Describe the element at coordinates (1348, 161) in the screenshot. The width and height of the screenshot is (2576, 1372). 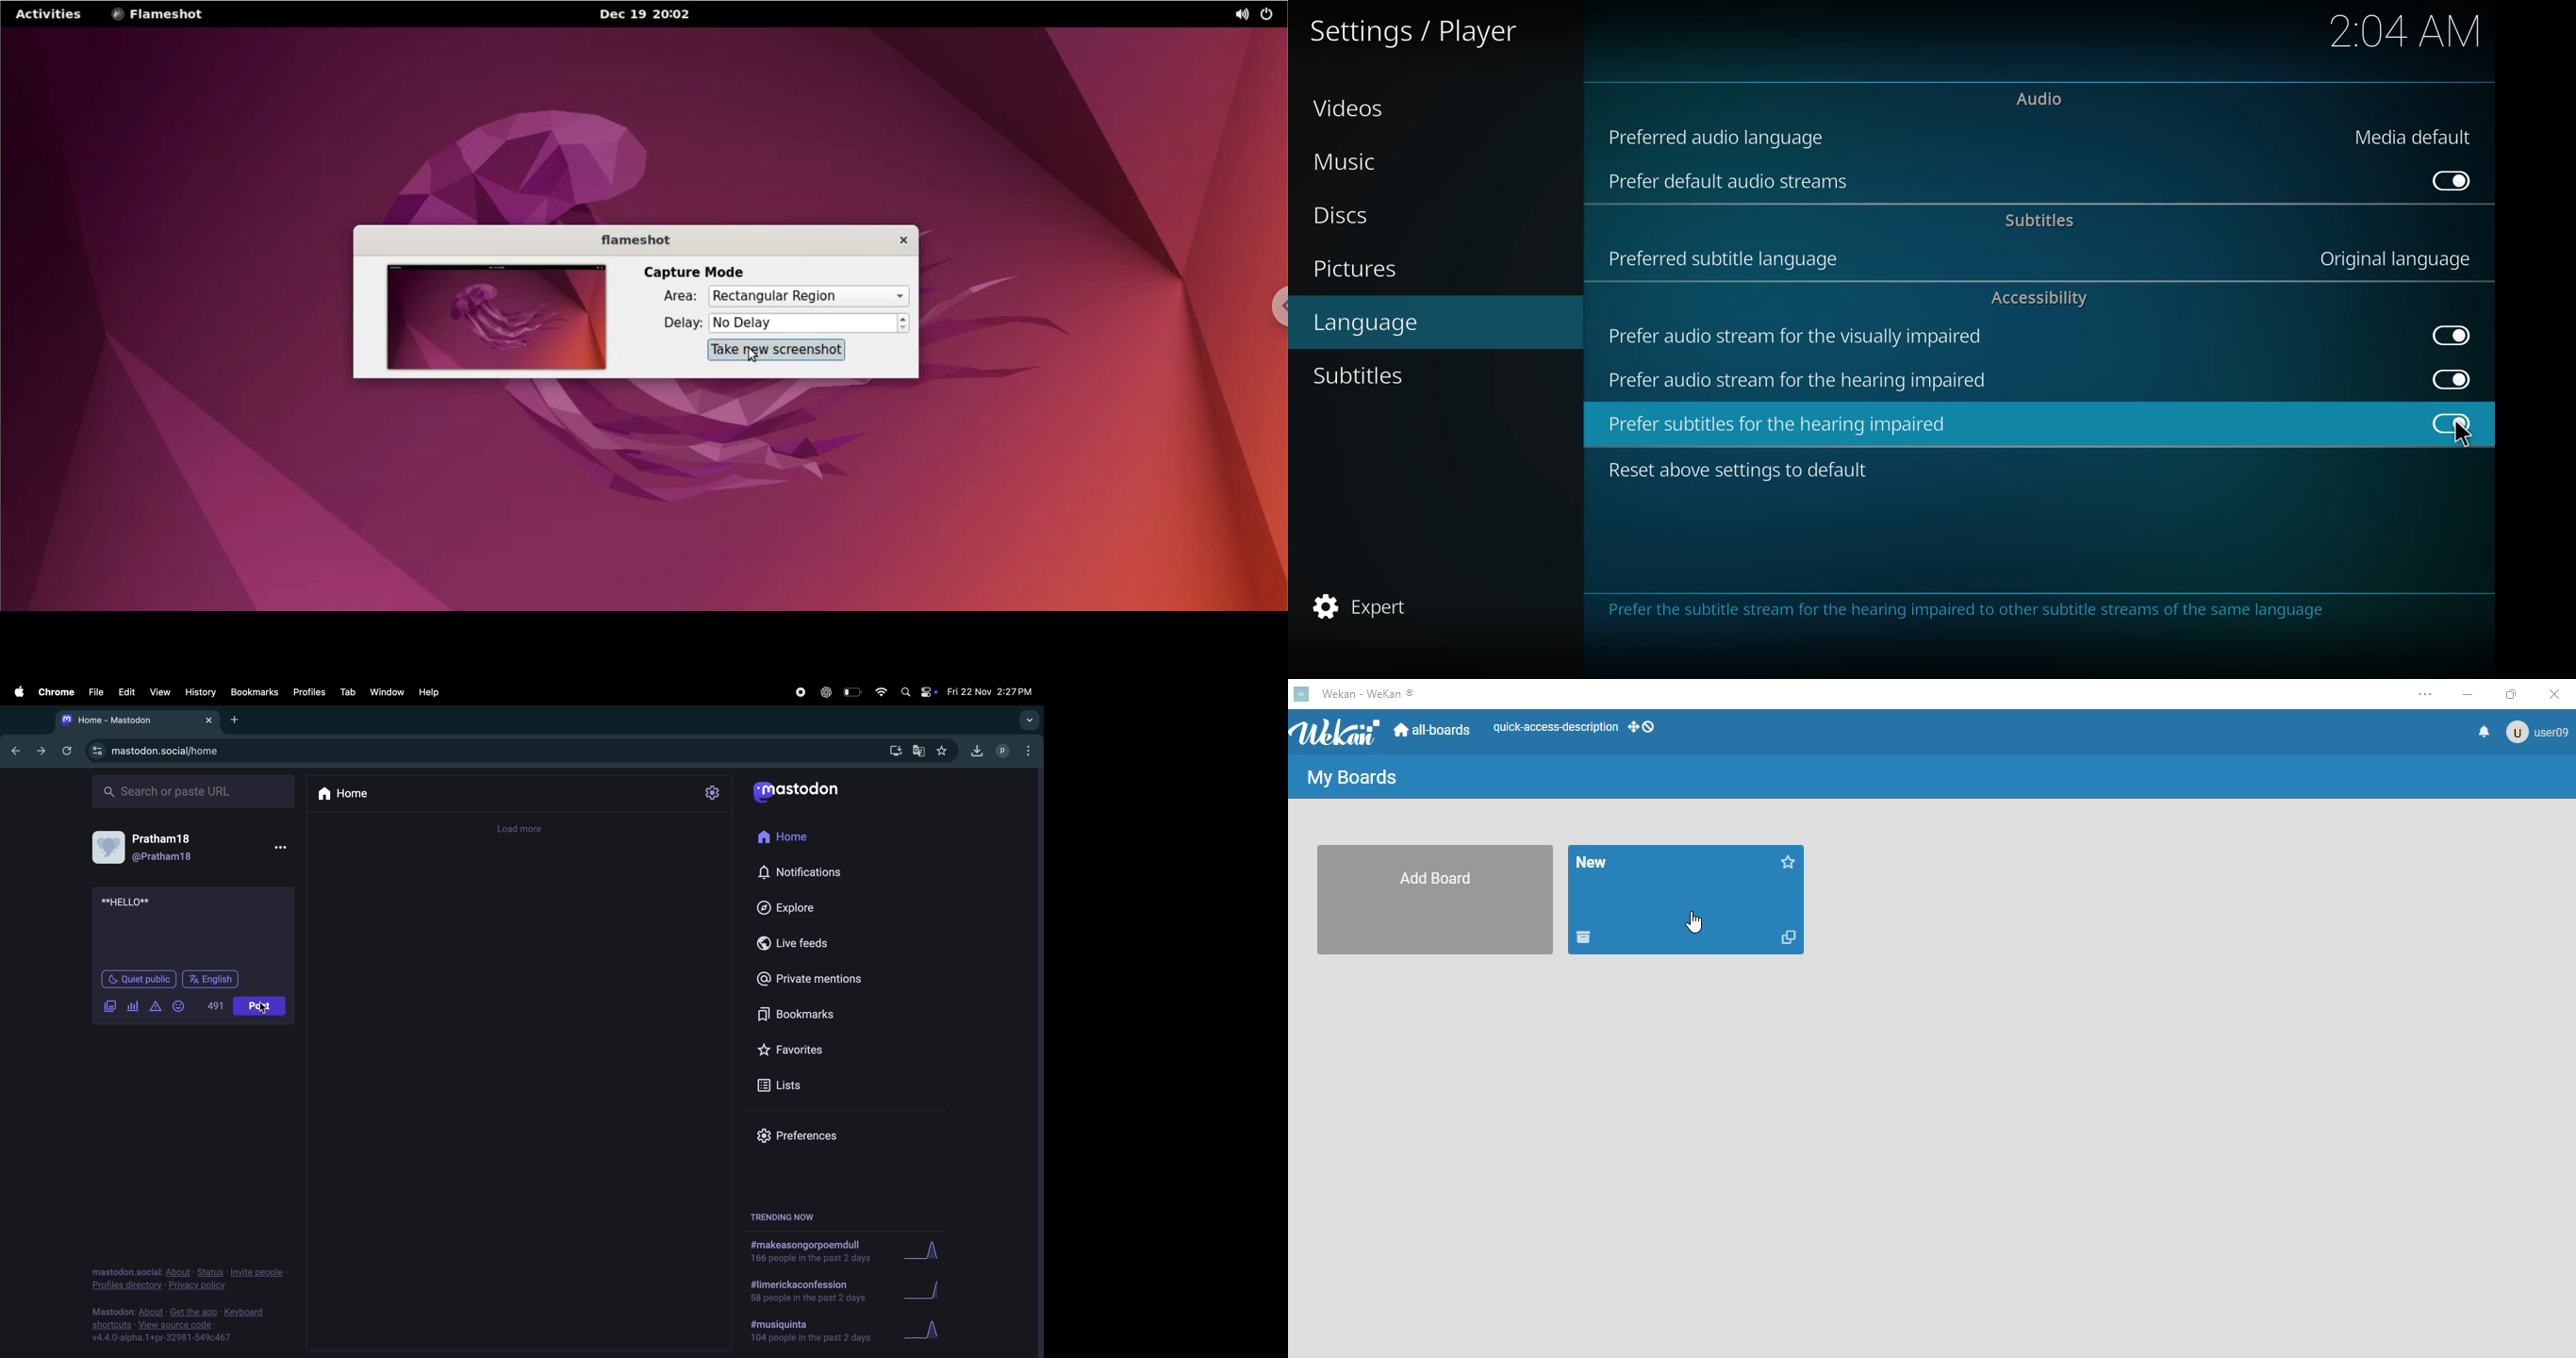
I see `music` at that location.